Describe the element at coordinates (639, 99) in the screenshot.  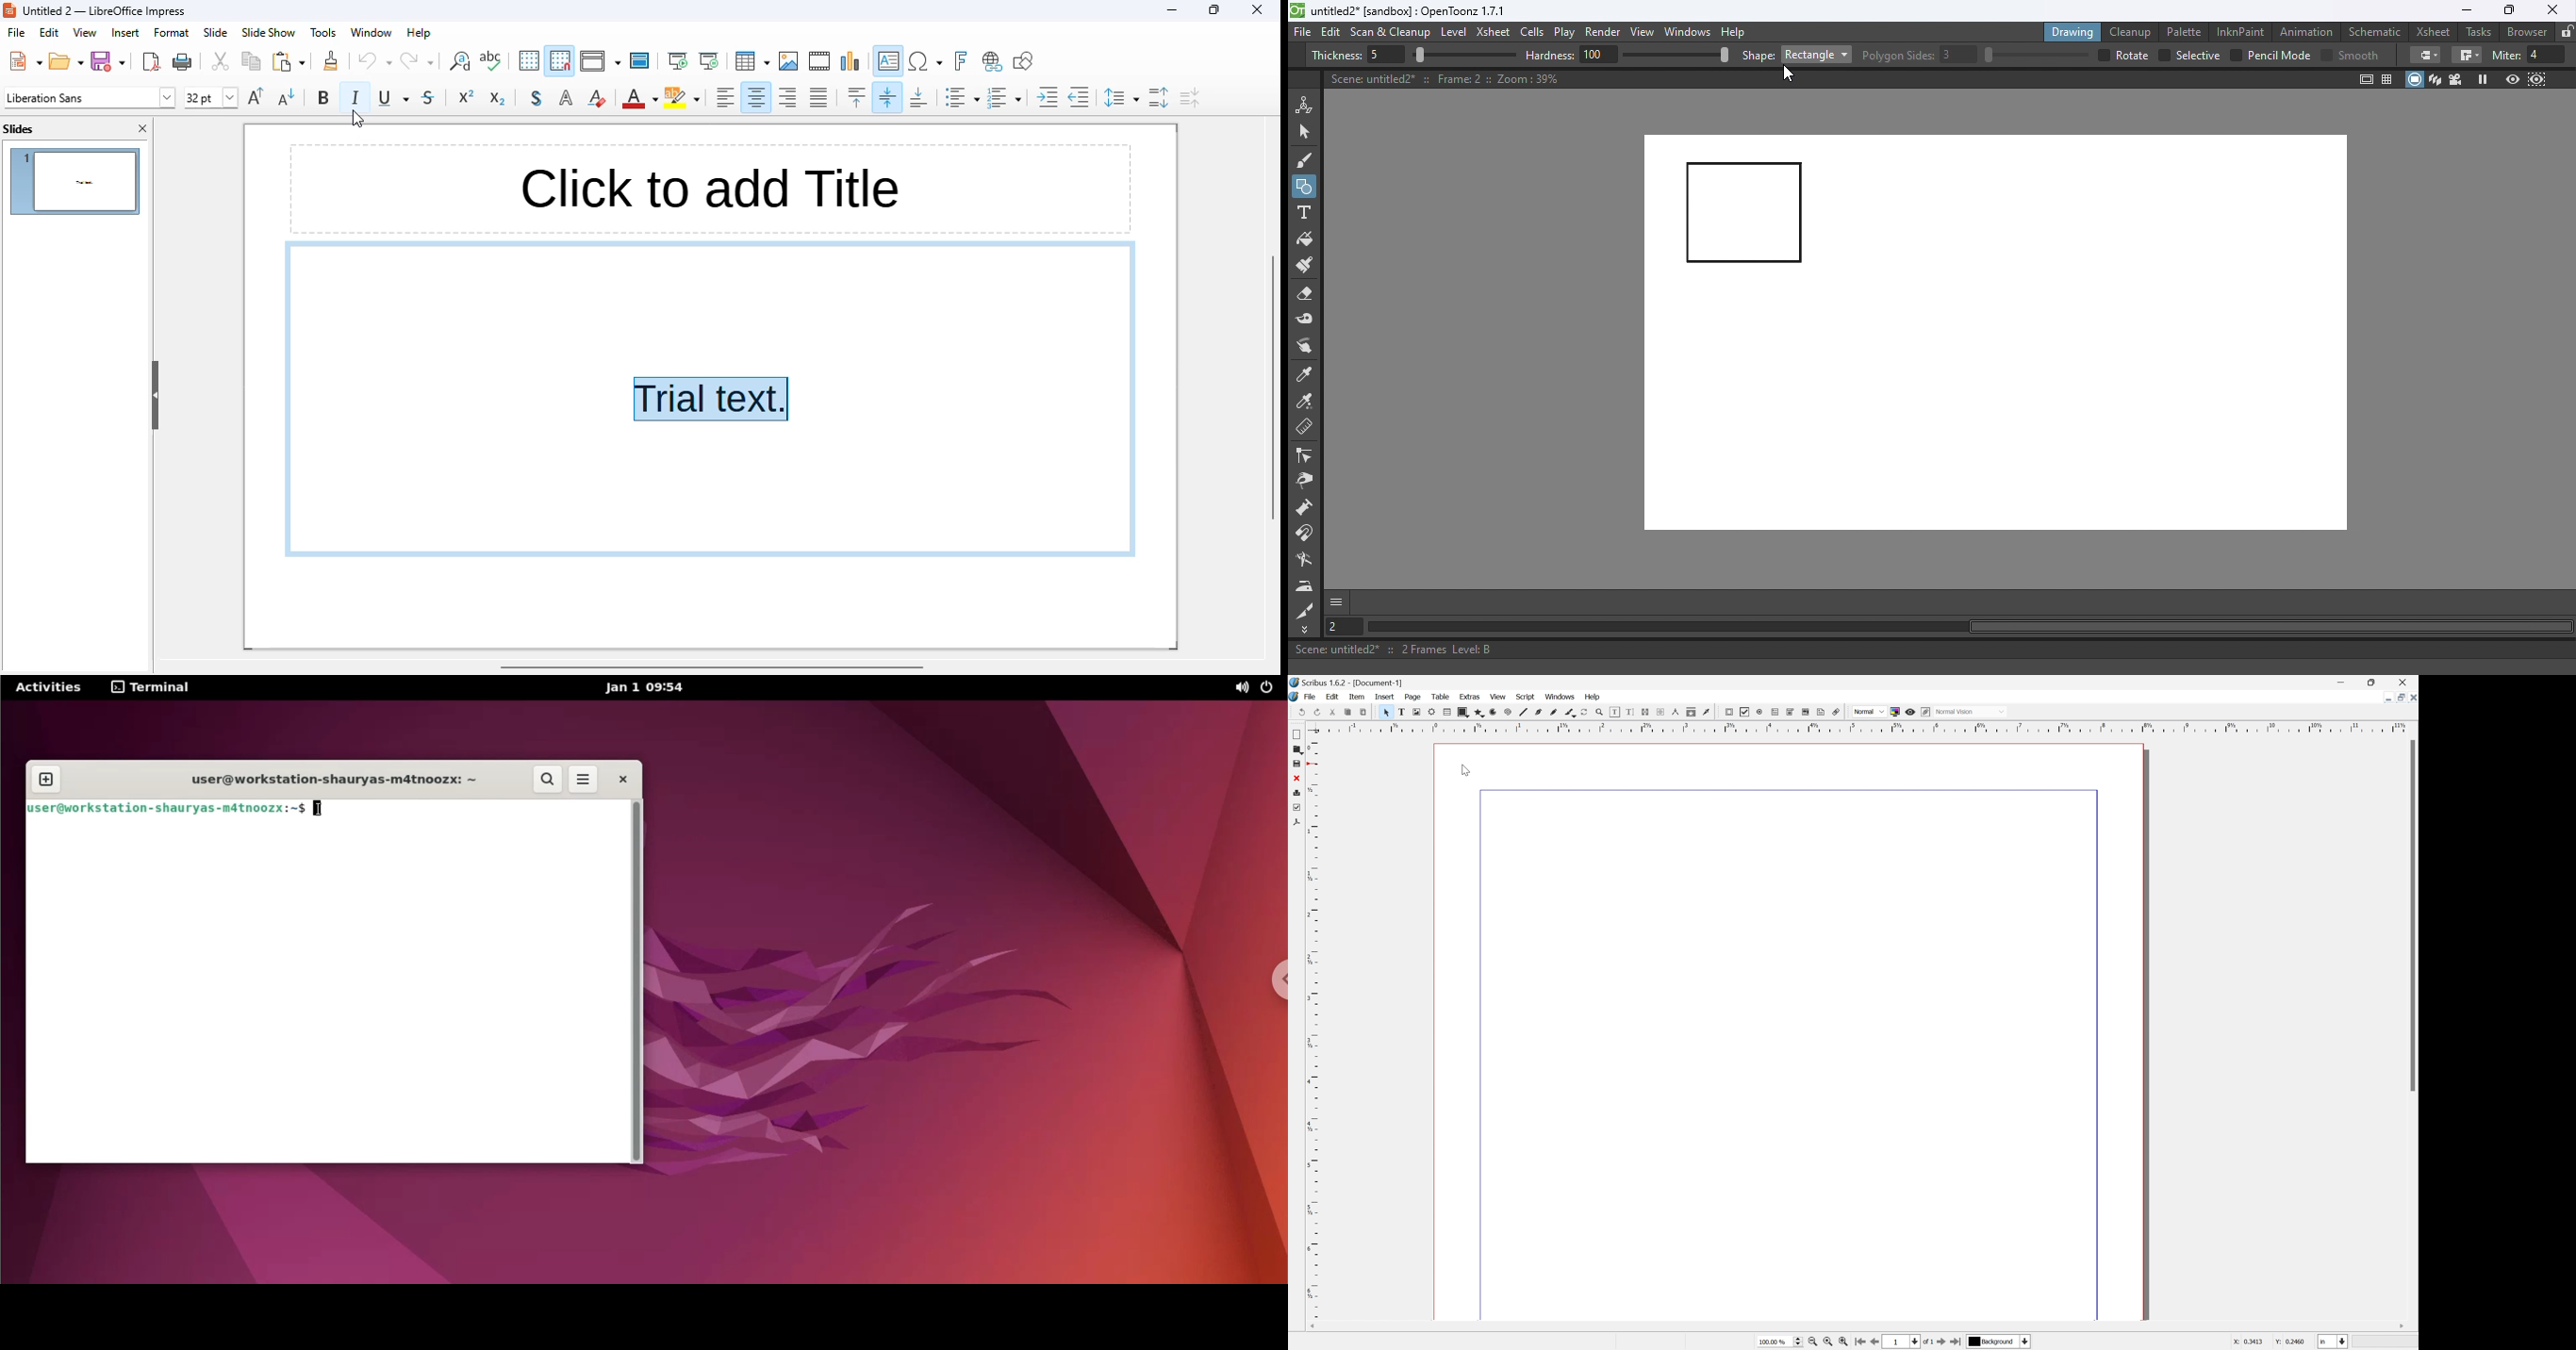
I see `font color` at that location.